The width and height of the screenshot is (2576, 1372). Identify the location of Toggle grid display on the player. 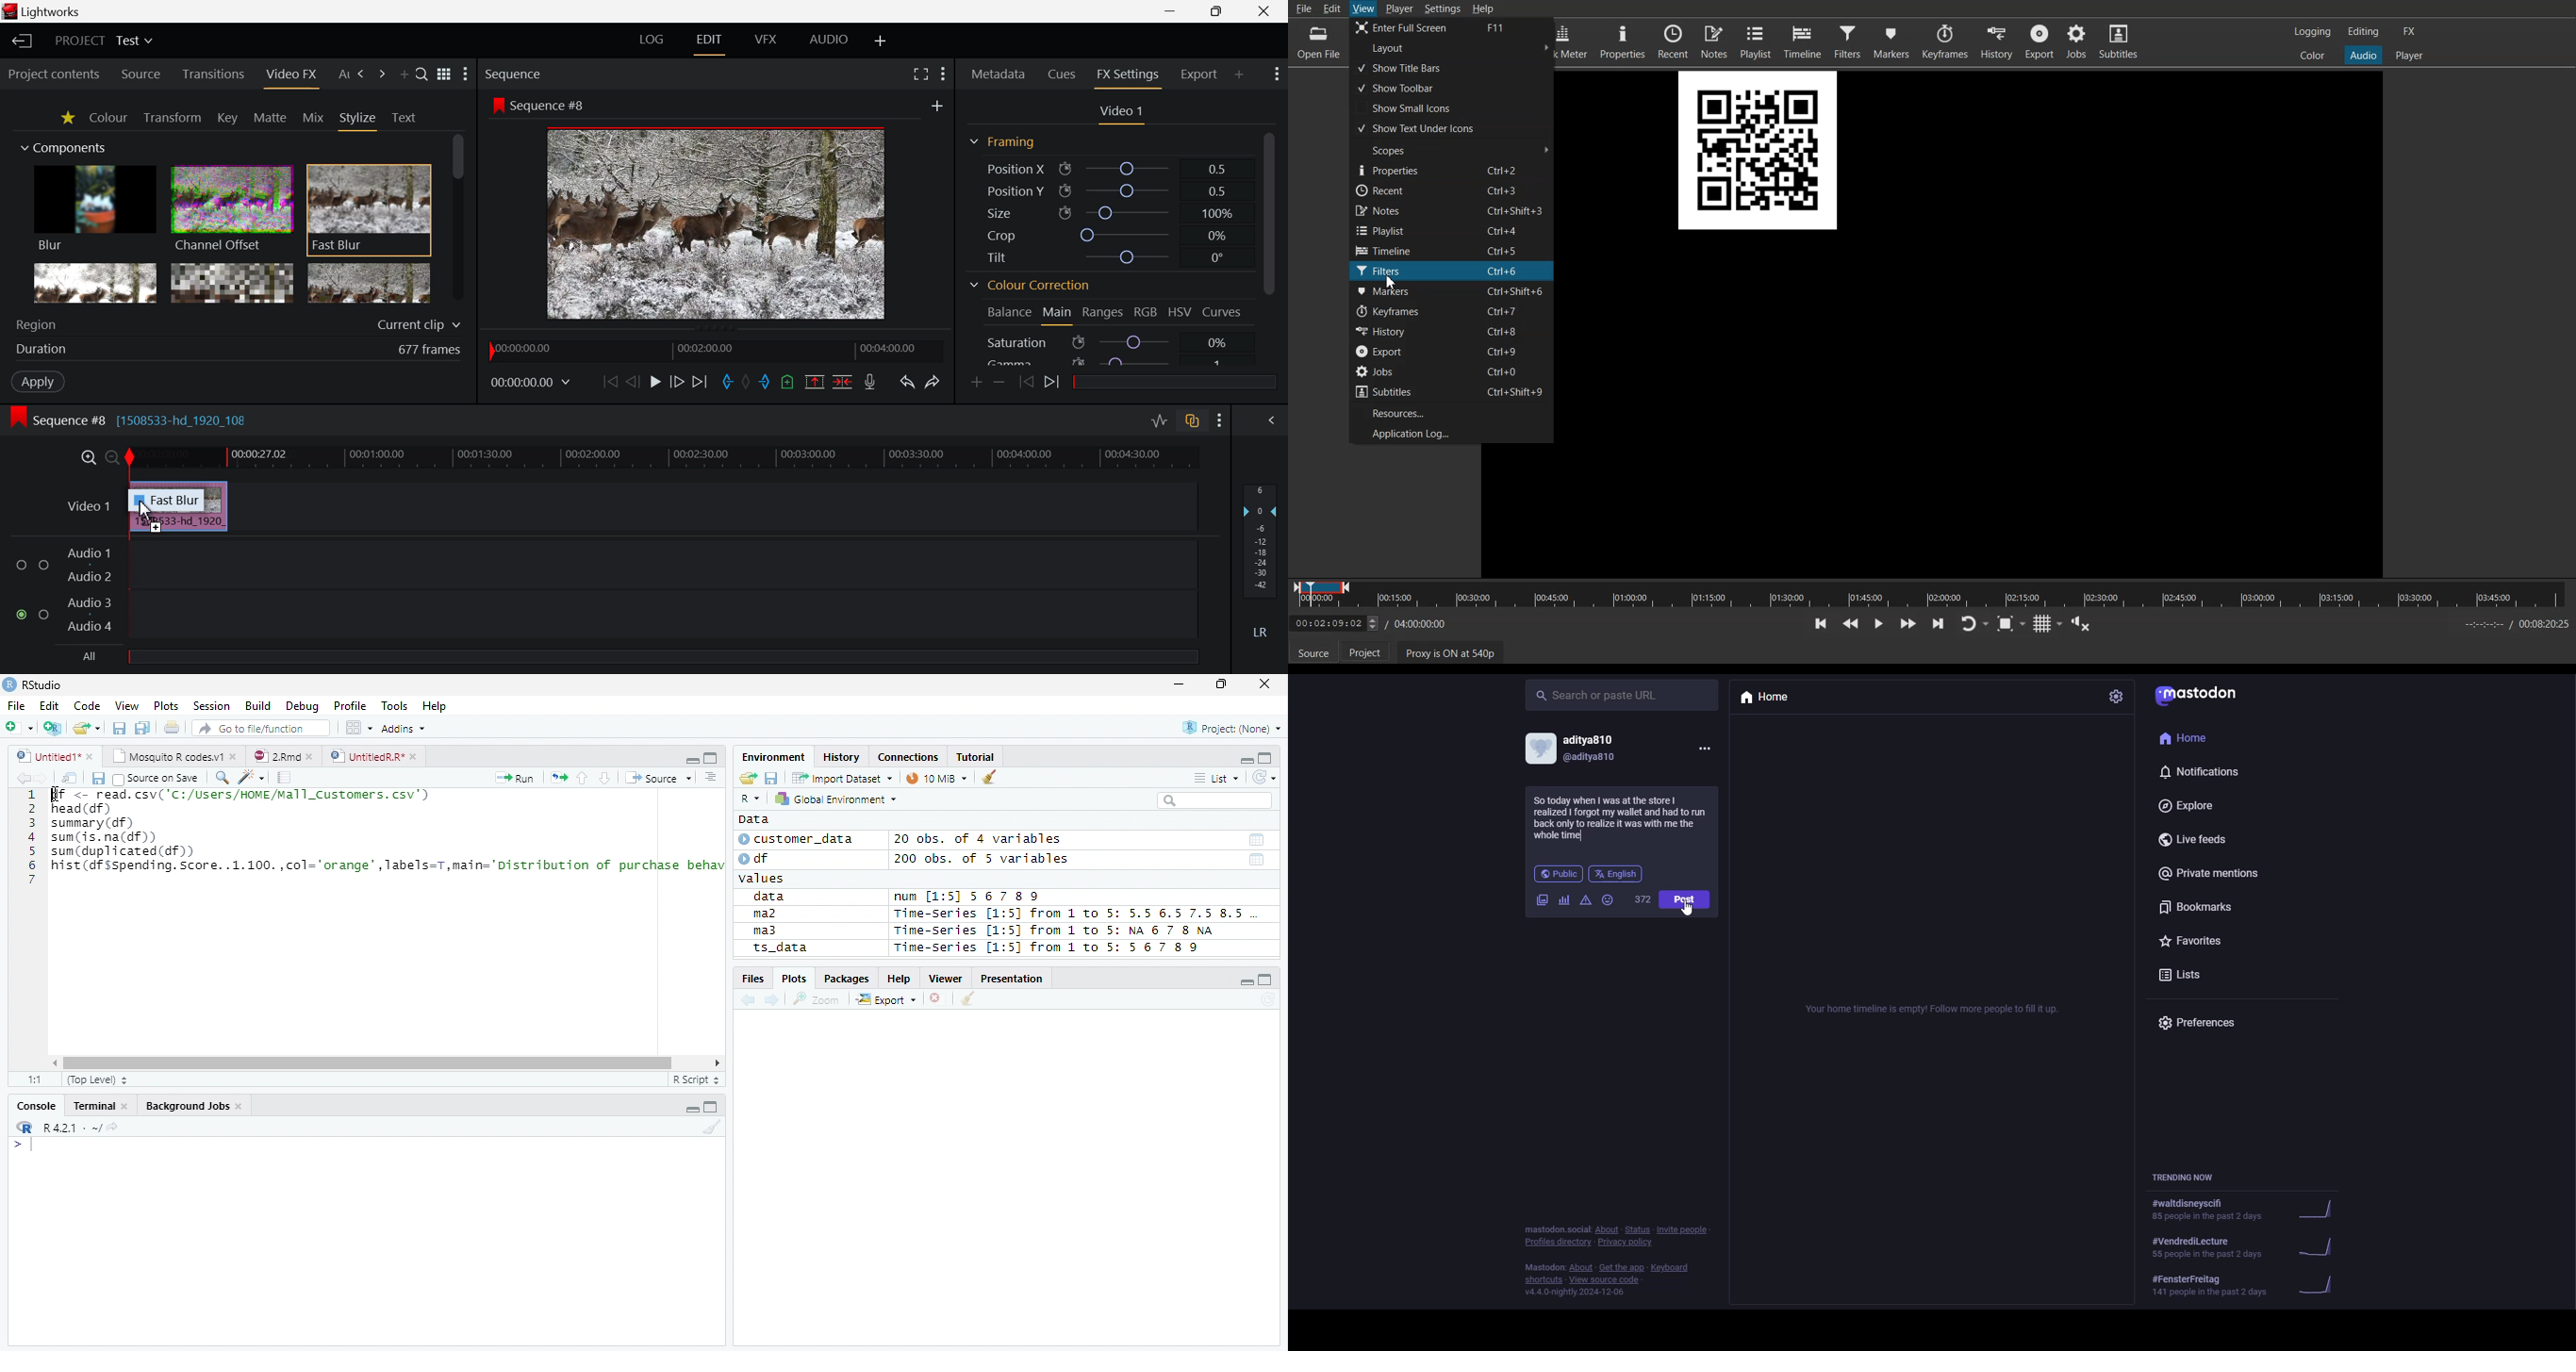
(2048, 623).